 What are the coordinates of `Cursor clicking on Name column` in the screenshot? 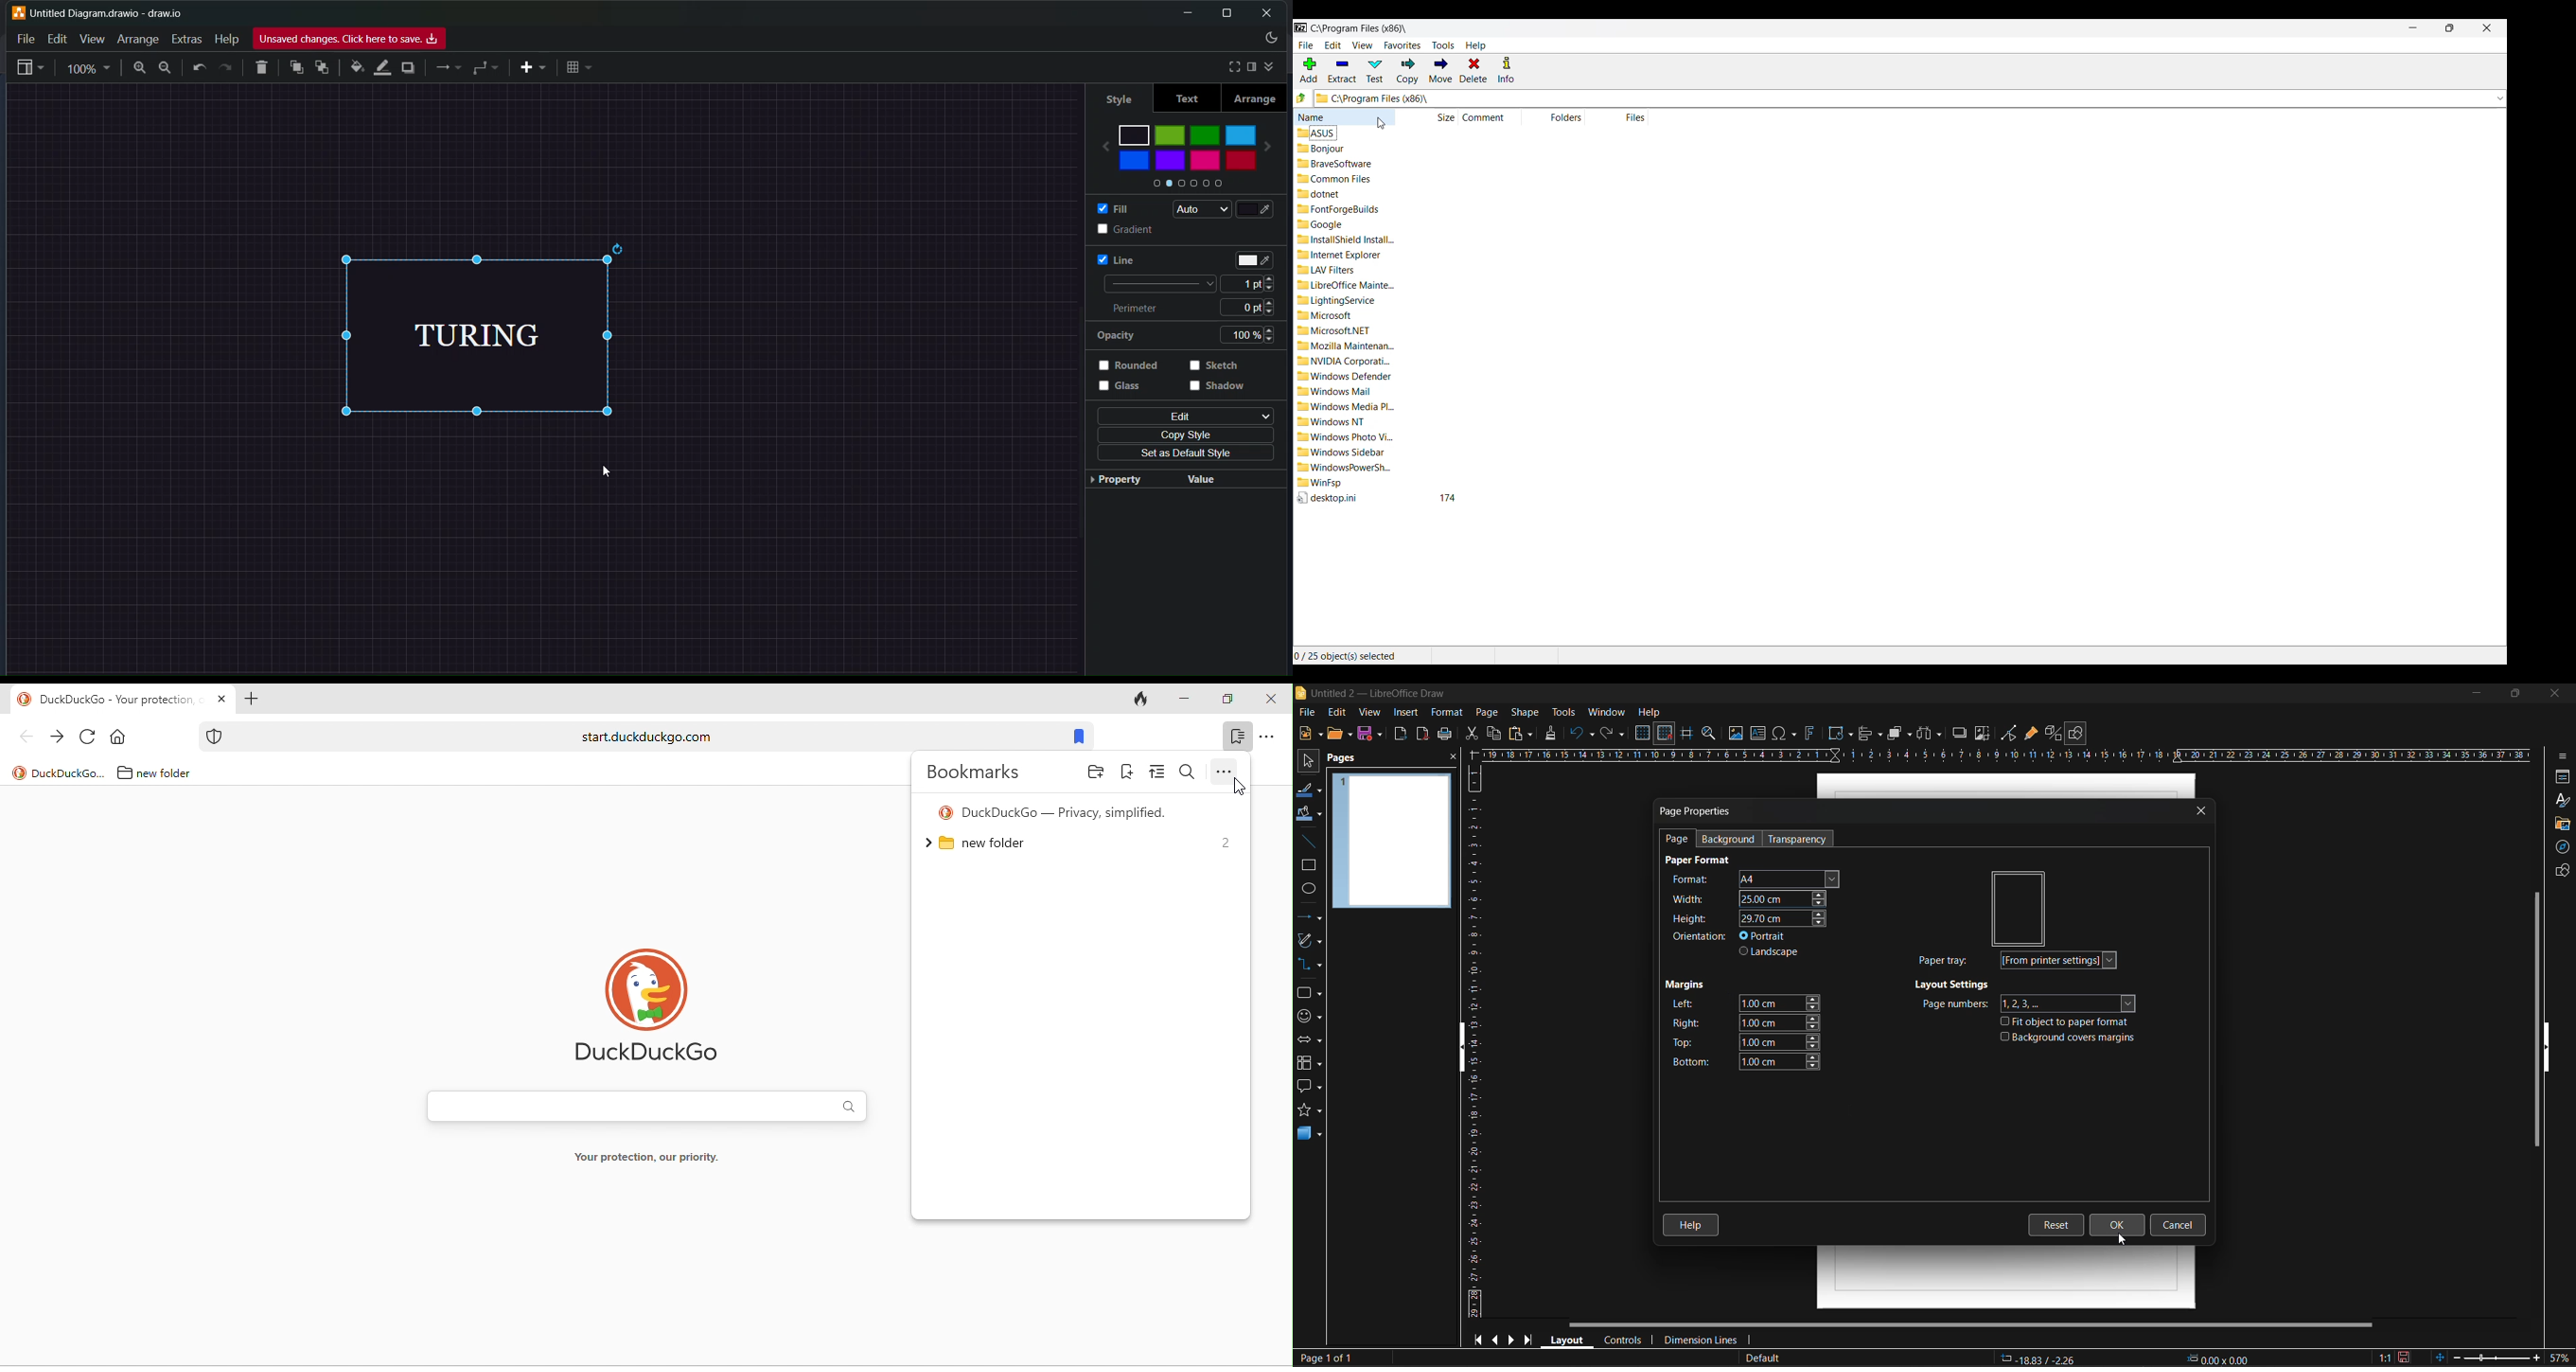 It's located at (1381, 123).